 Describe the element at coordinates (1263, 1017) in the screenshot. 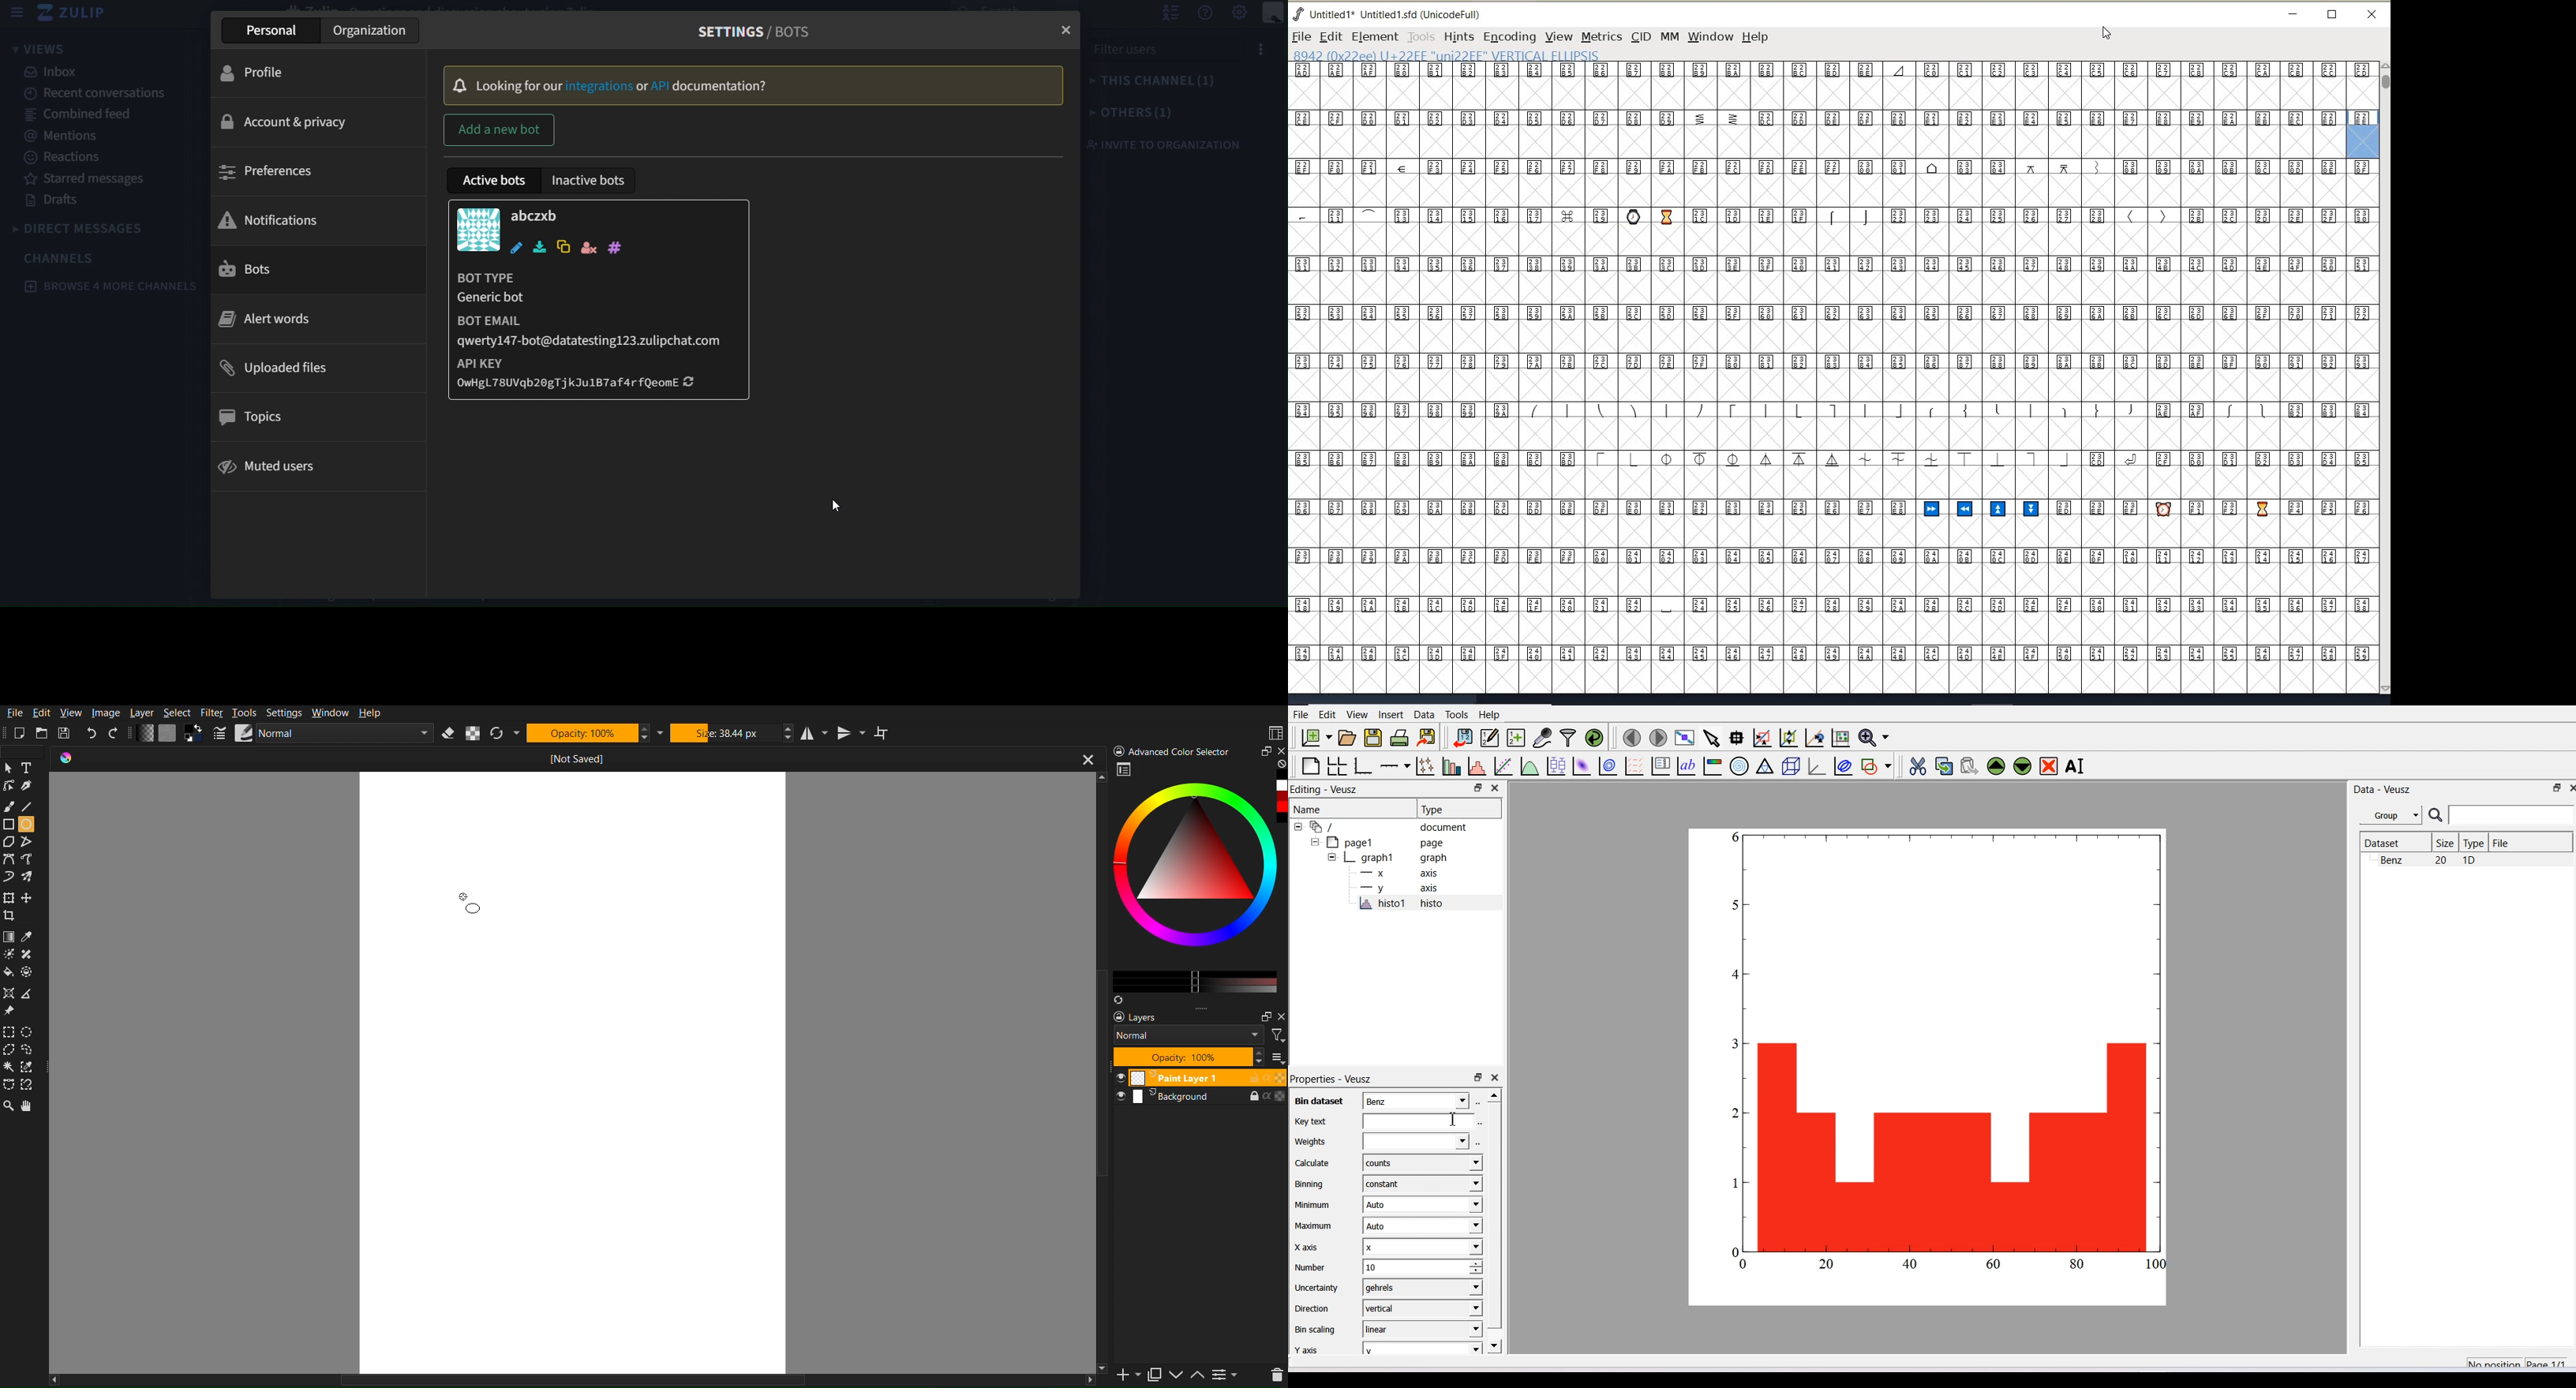

I see `maximize` at that location.